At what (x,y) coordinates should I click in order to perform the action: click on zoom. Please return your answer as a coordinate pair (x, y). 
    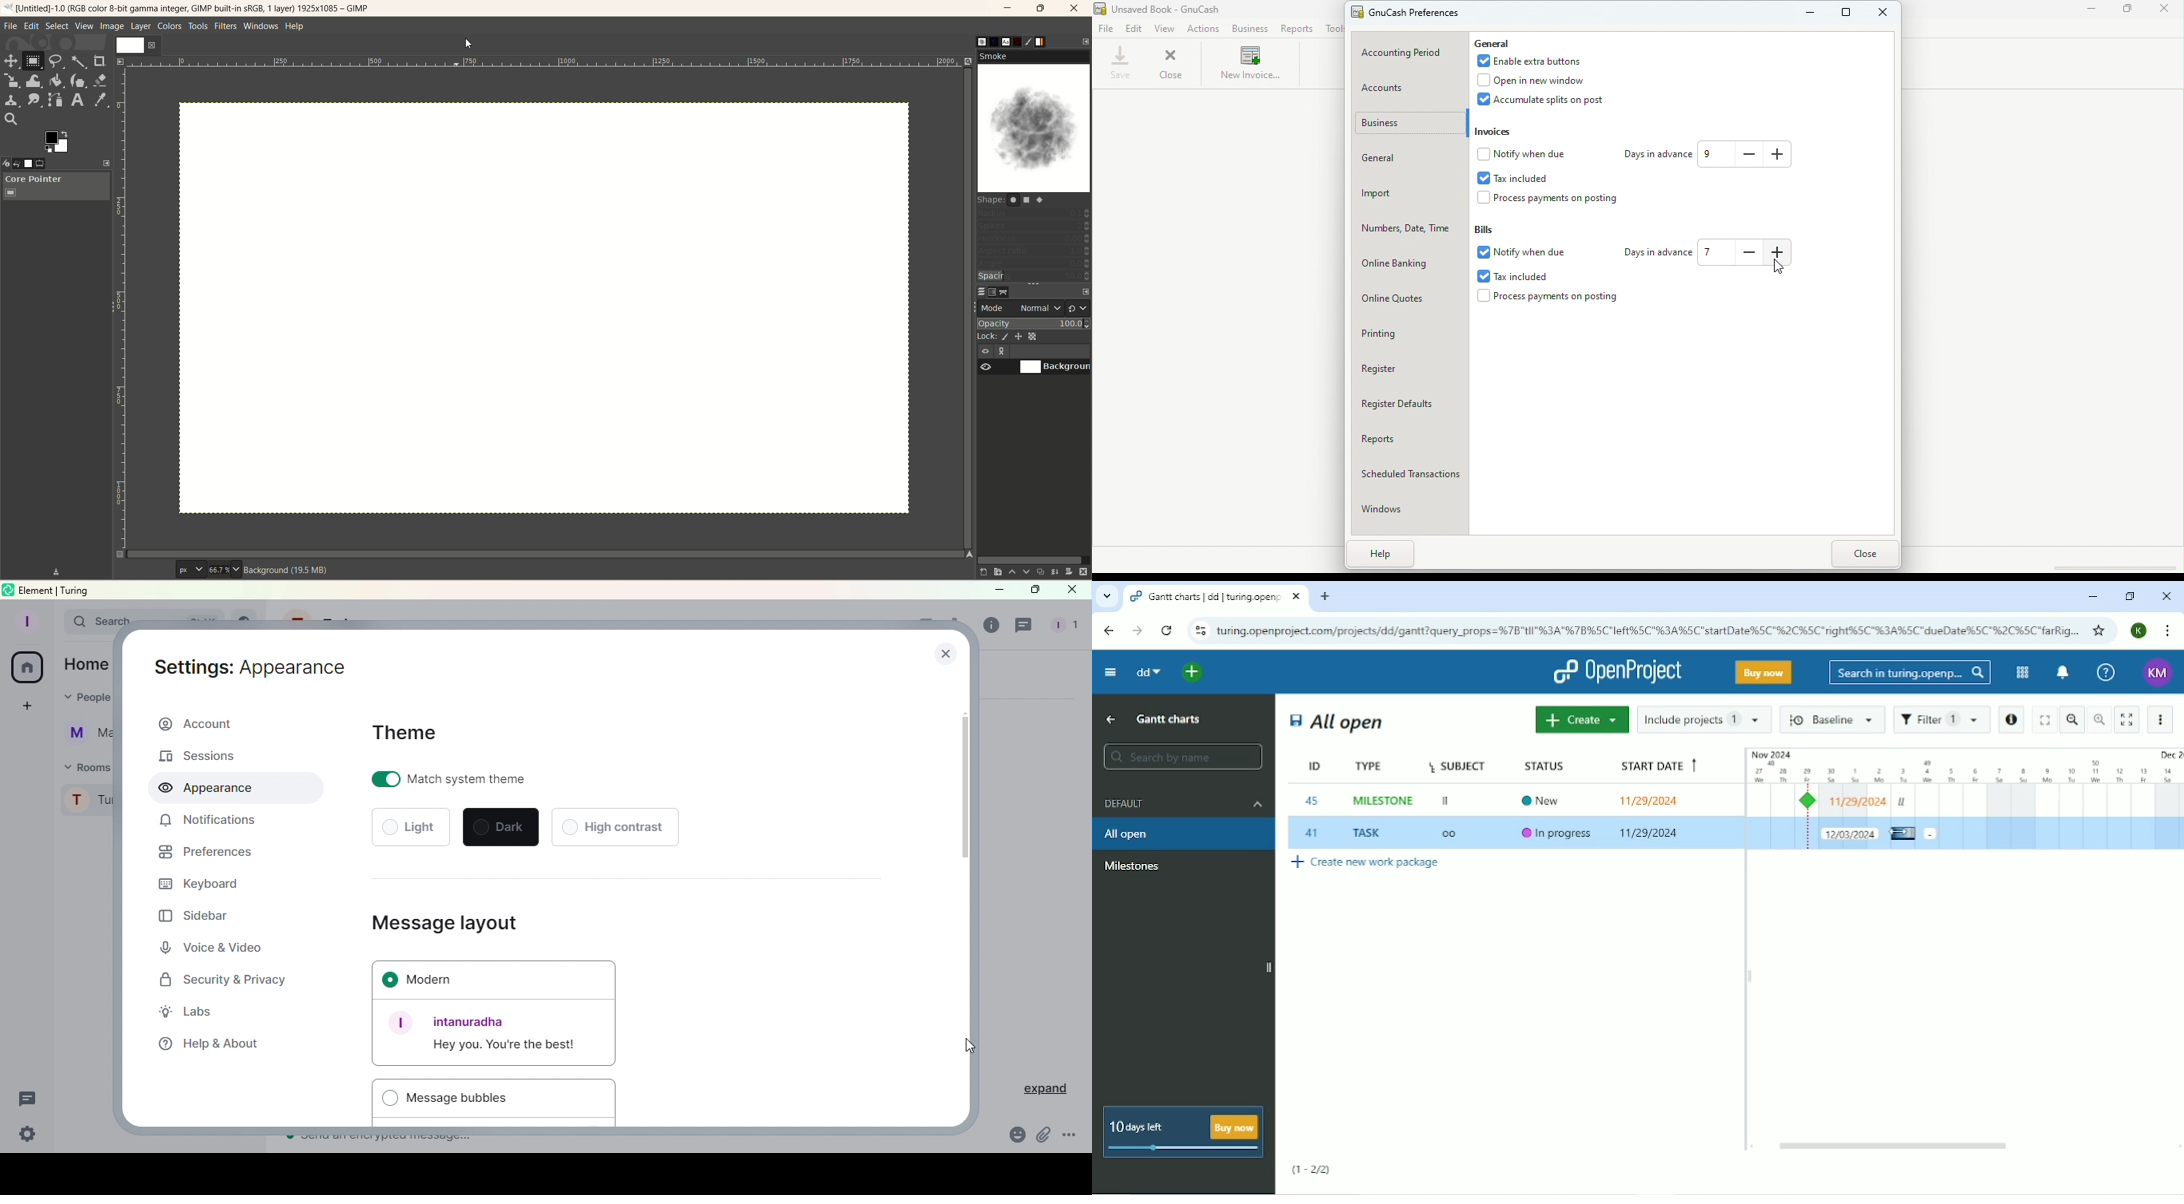
    Looking at the image, I should click on (969, 62).